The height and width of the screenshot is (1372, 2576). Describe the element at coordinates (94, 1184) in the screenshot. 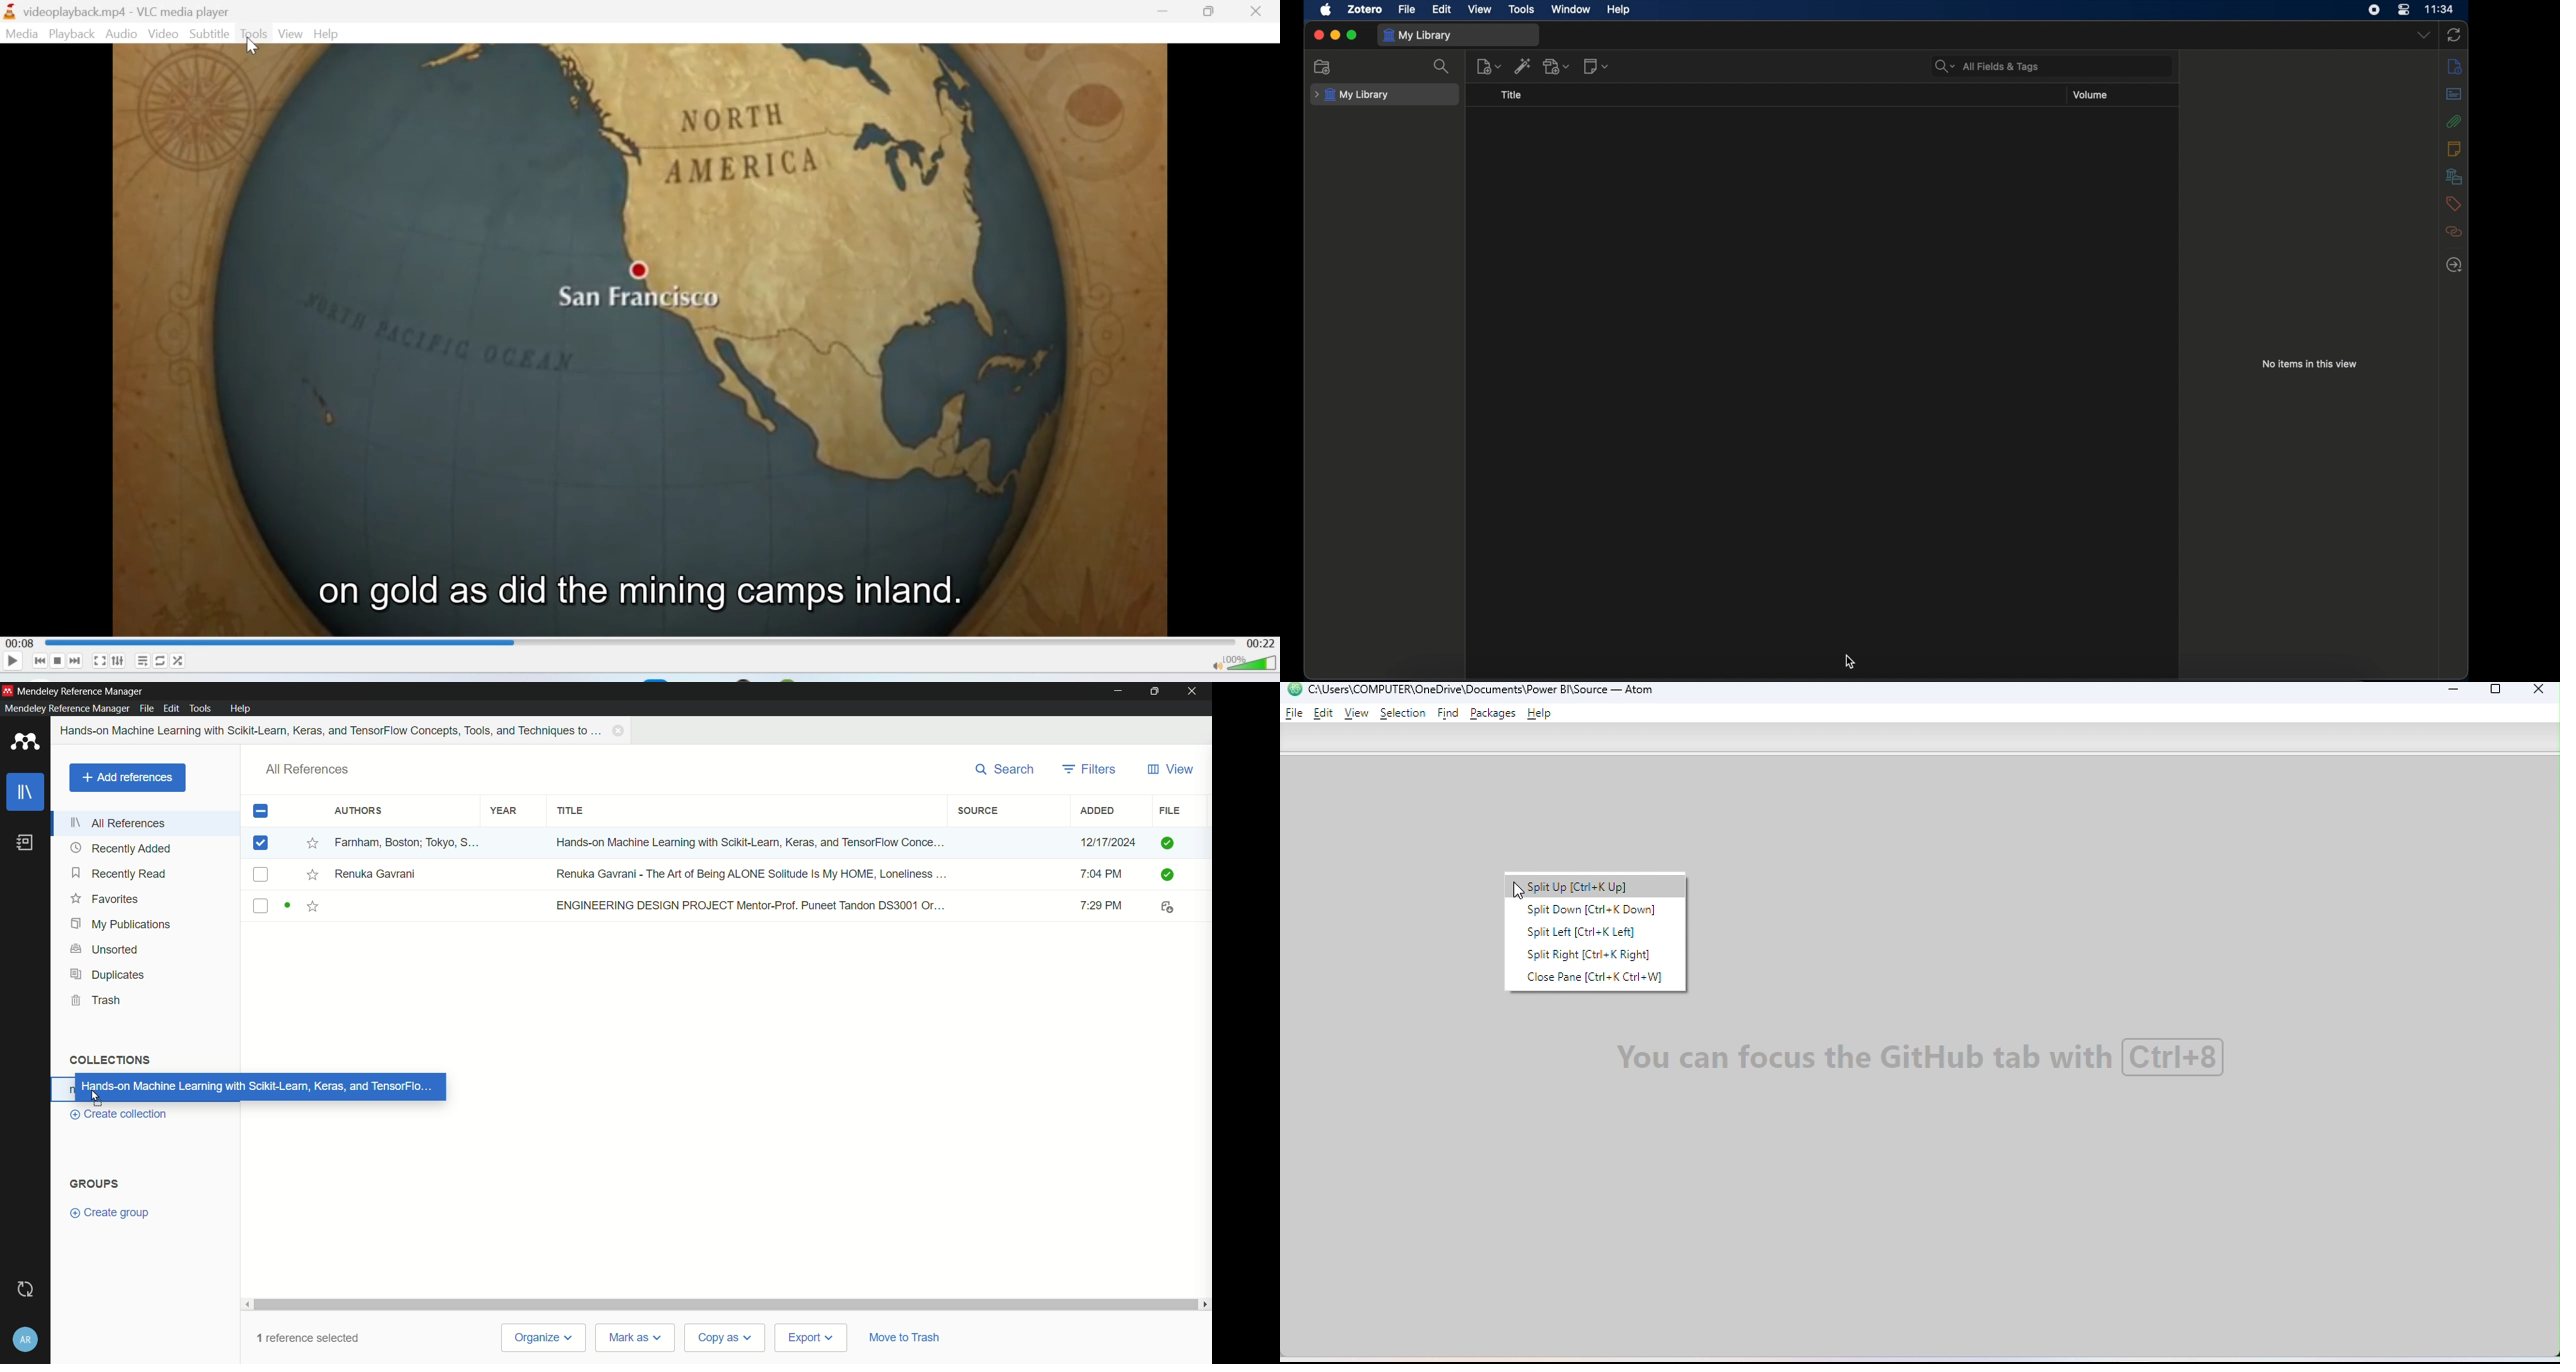

I see `groups` at that location.